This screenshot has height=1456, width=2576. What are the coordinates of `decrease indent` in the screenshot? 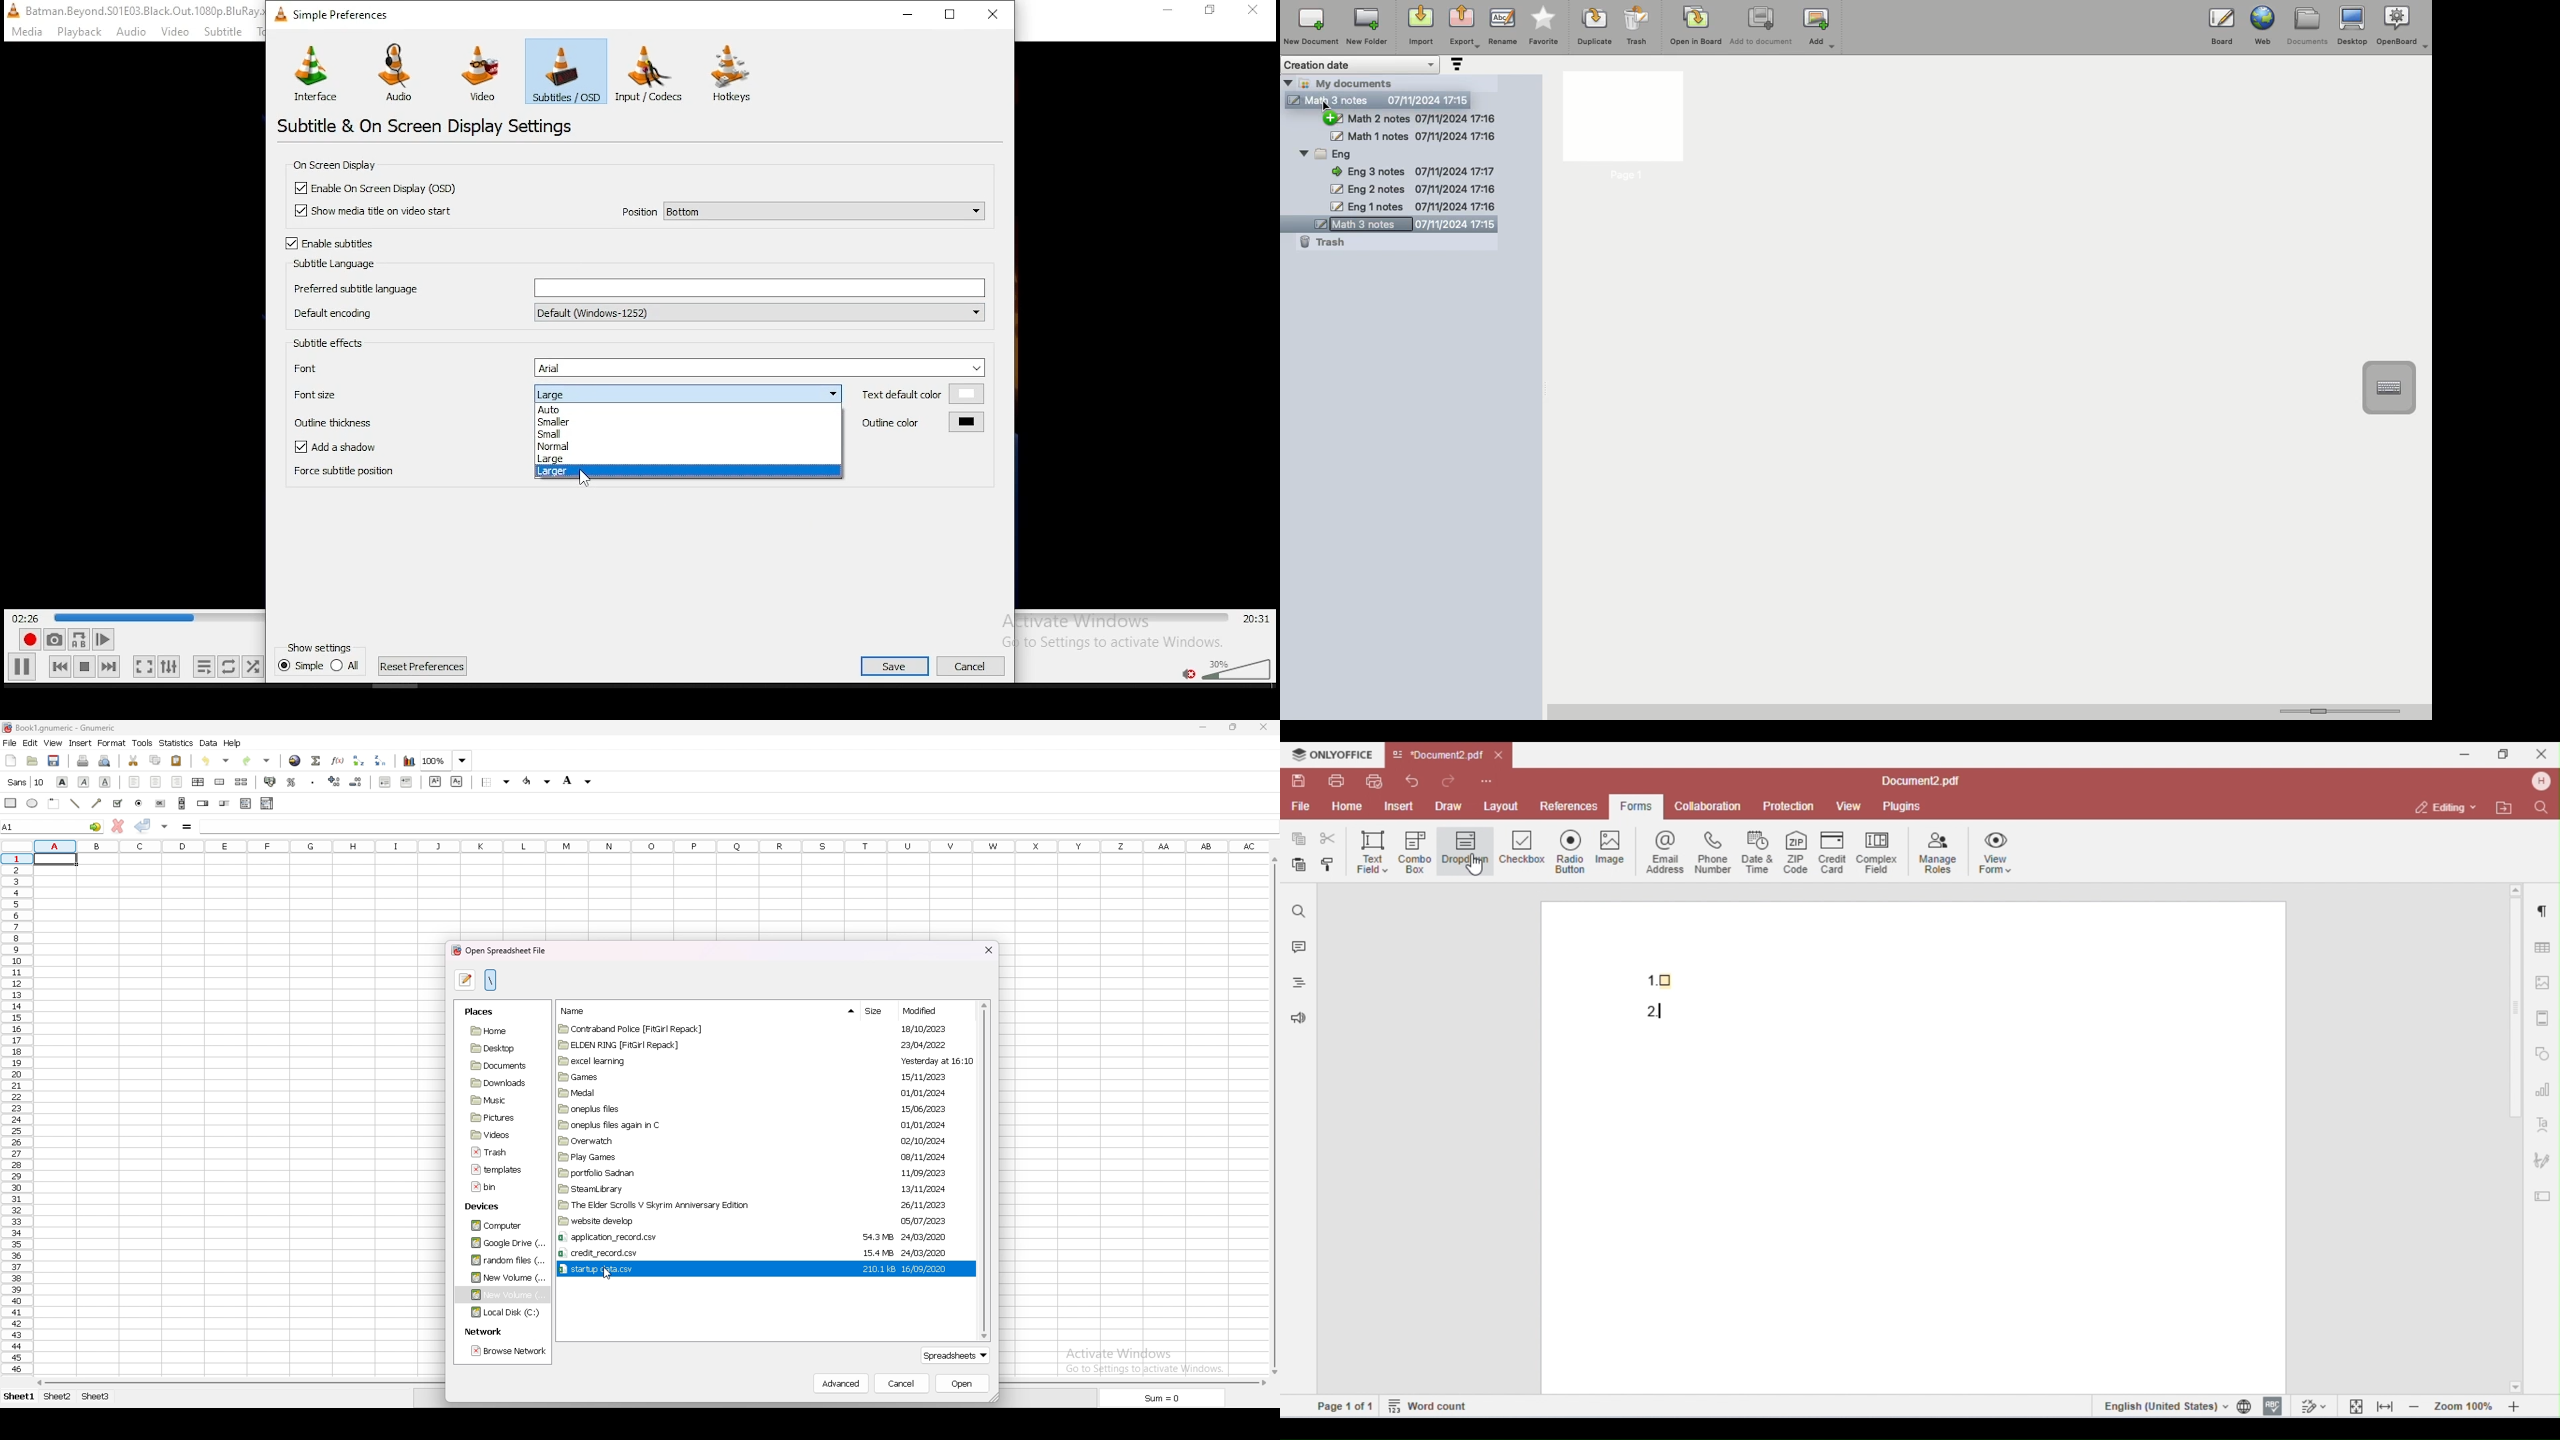 It's located at (384, 781).